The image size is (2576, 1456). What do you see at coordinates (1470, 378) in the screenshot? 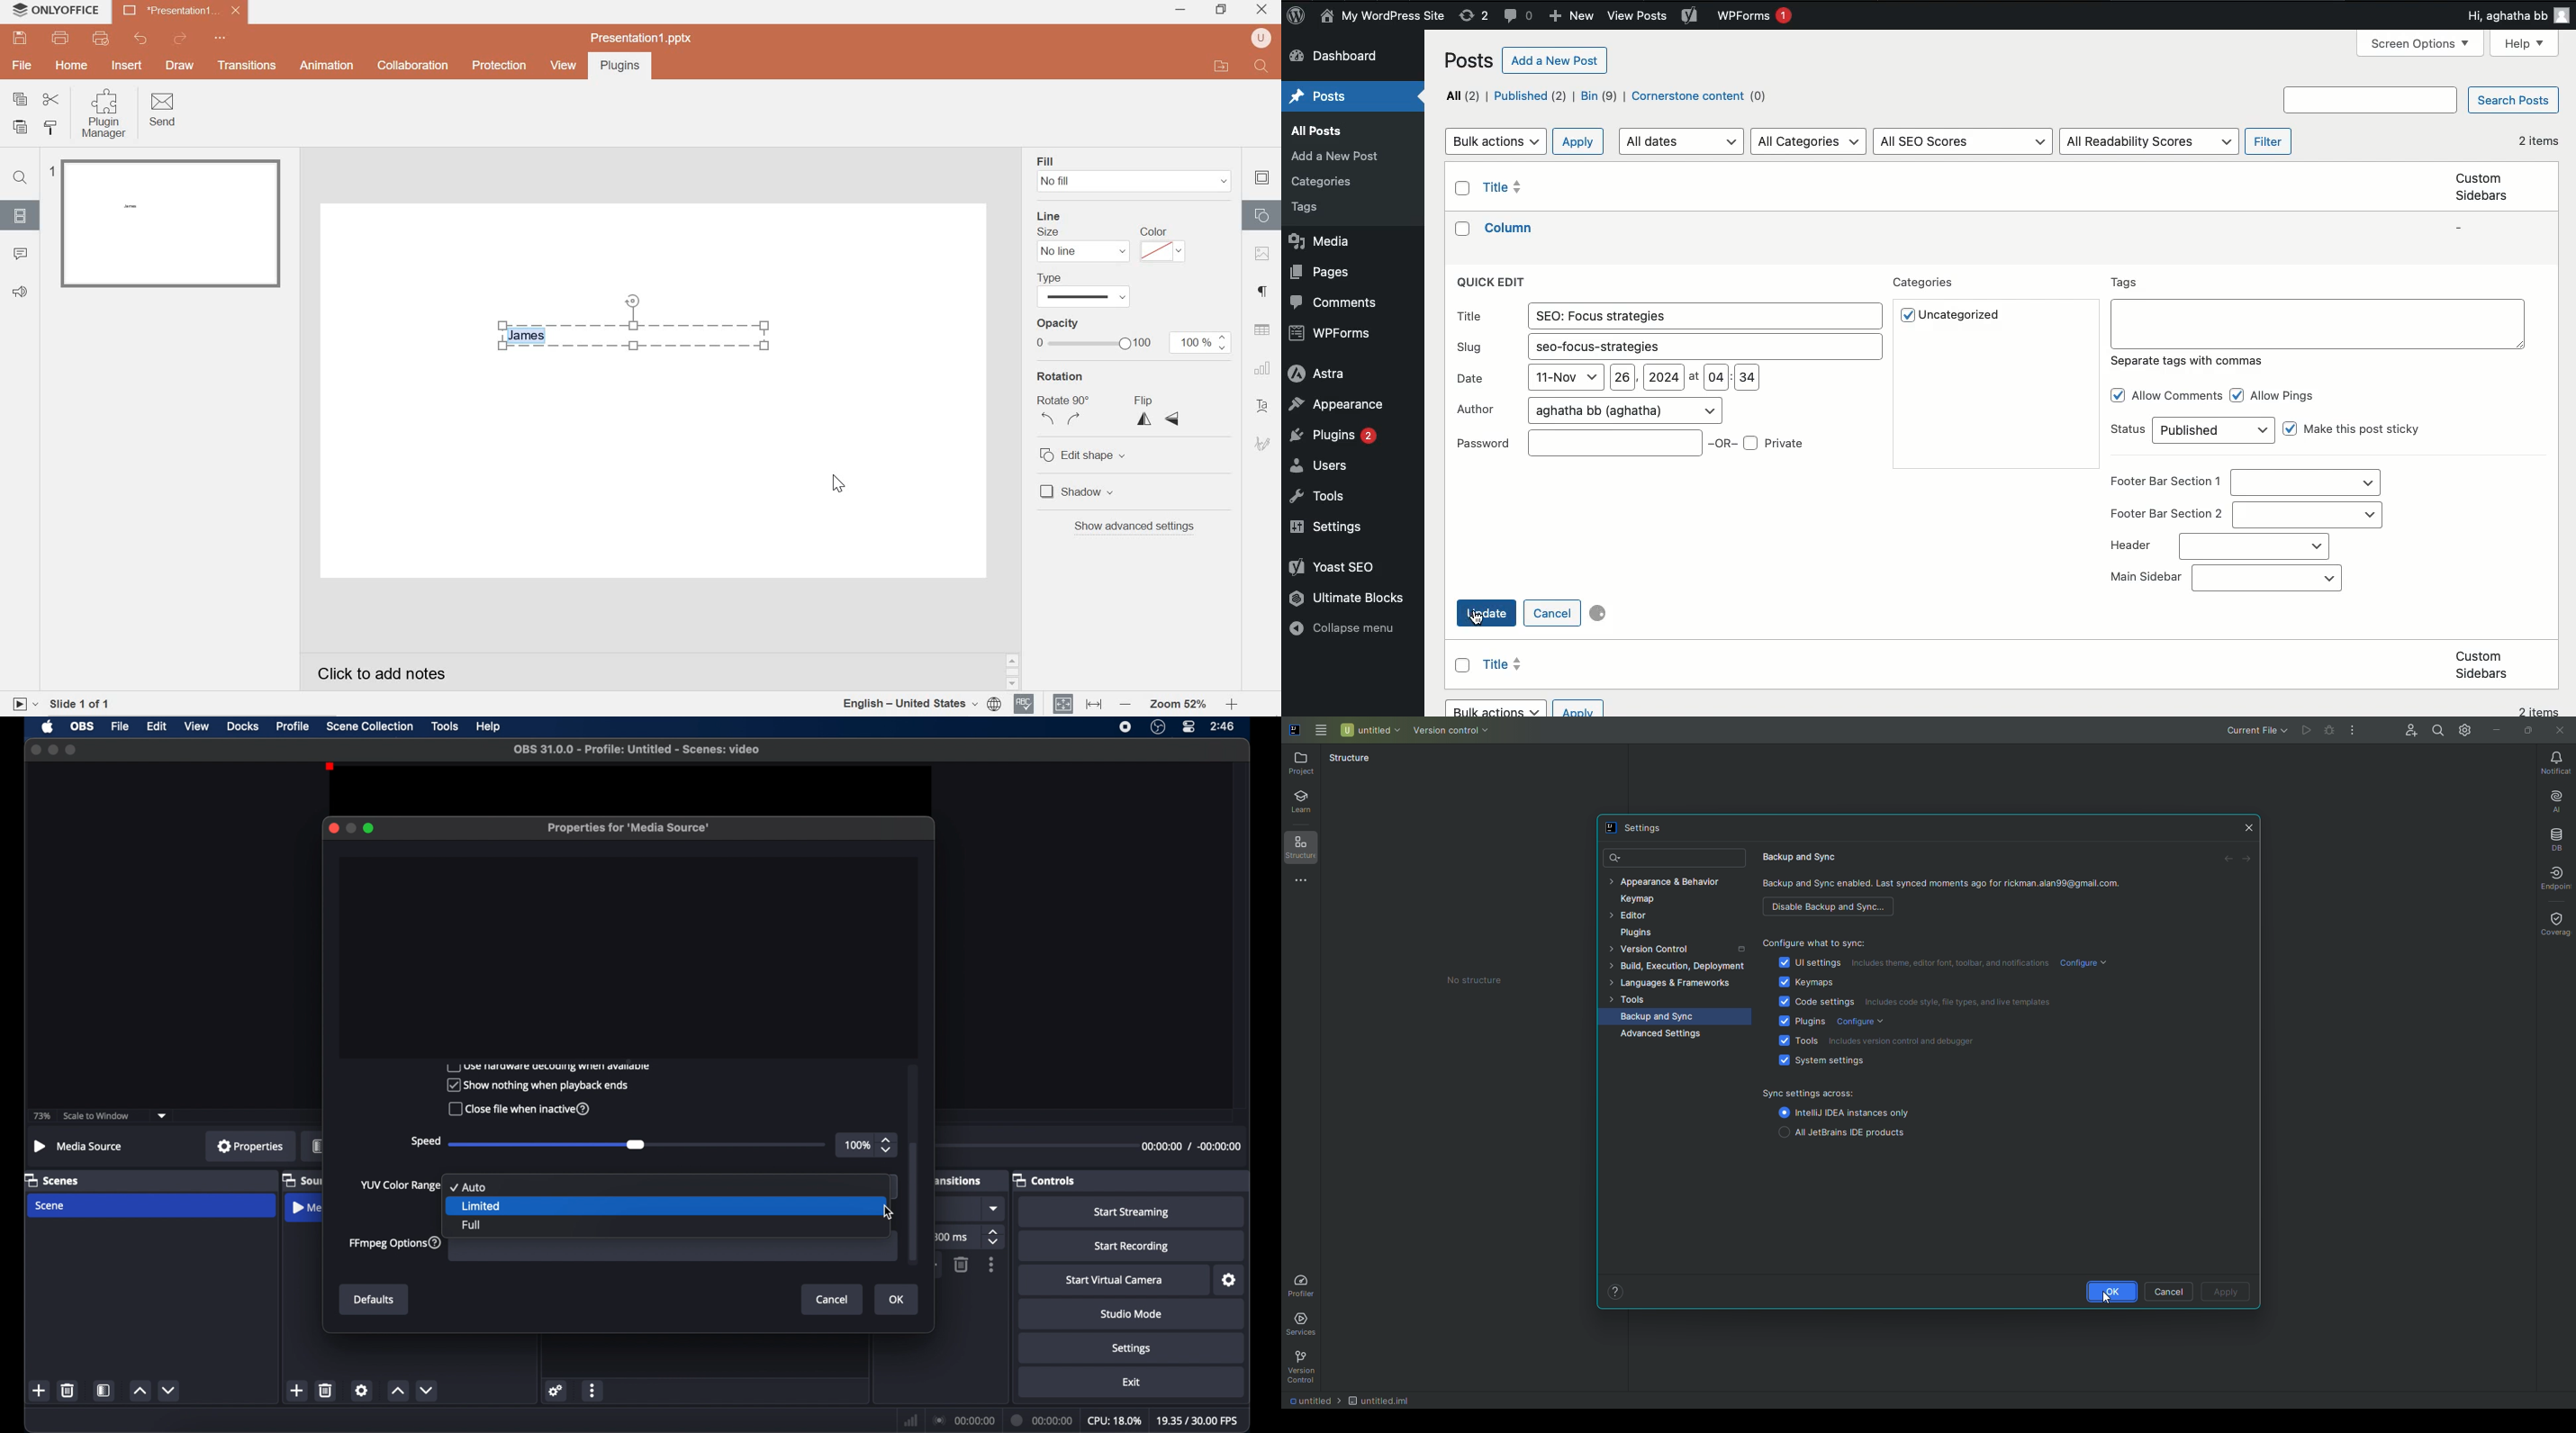
I see `Date` at bounding box center [1470, 378].